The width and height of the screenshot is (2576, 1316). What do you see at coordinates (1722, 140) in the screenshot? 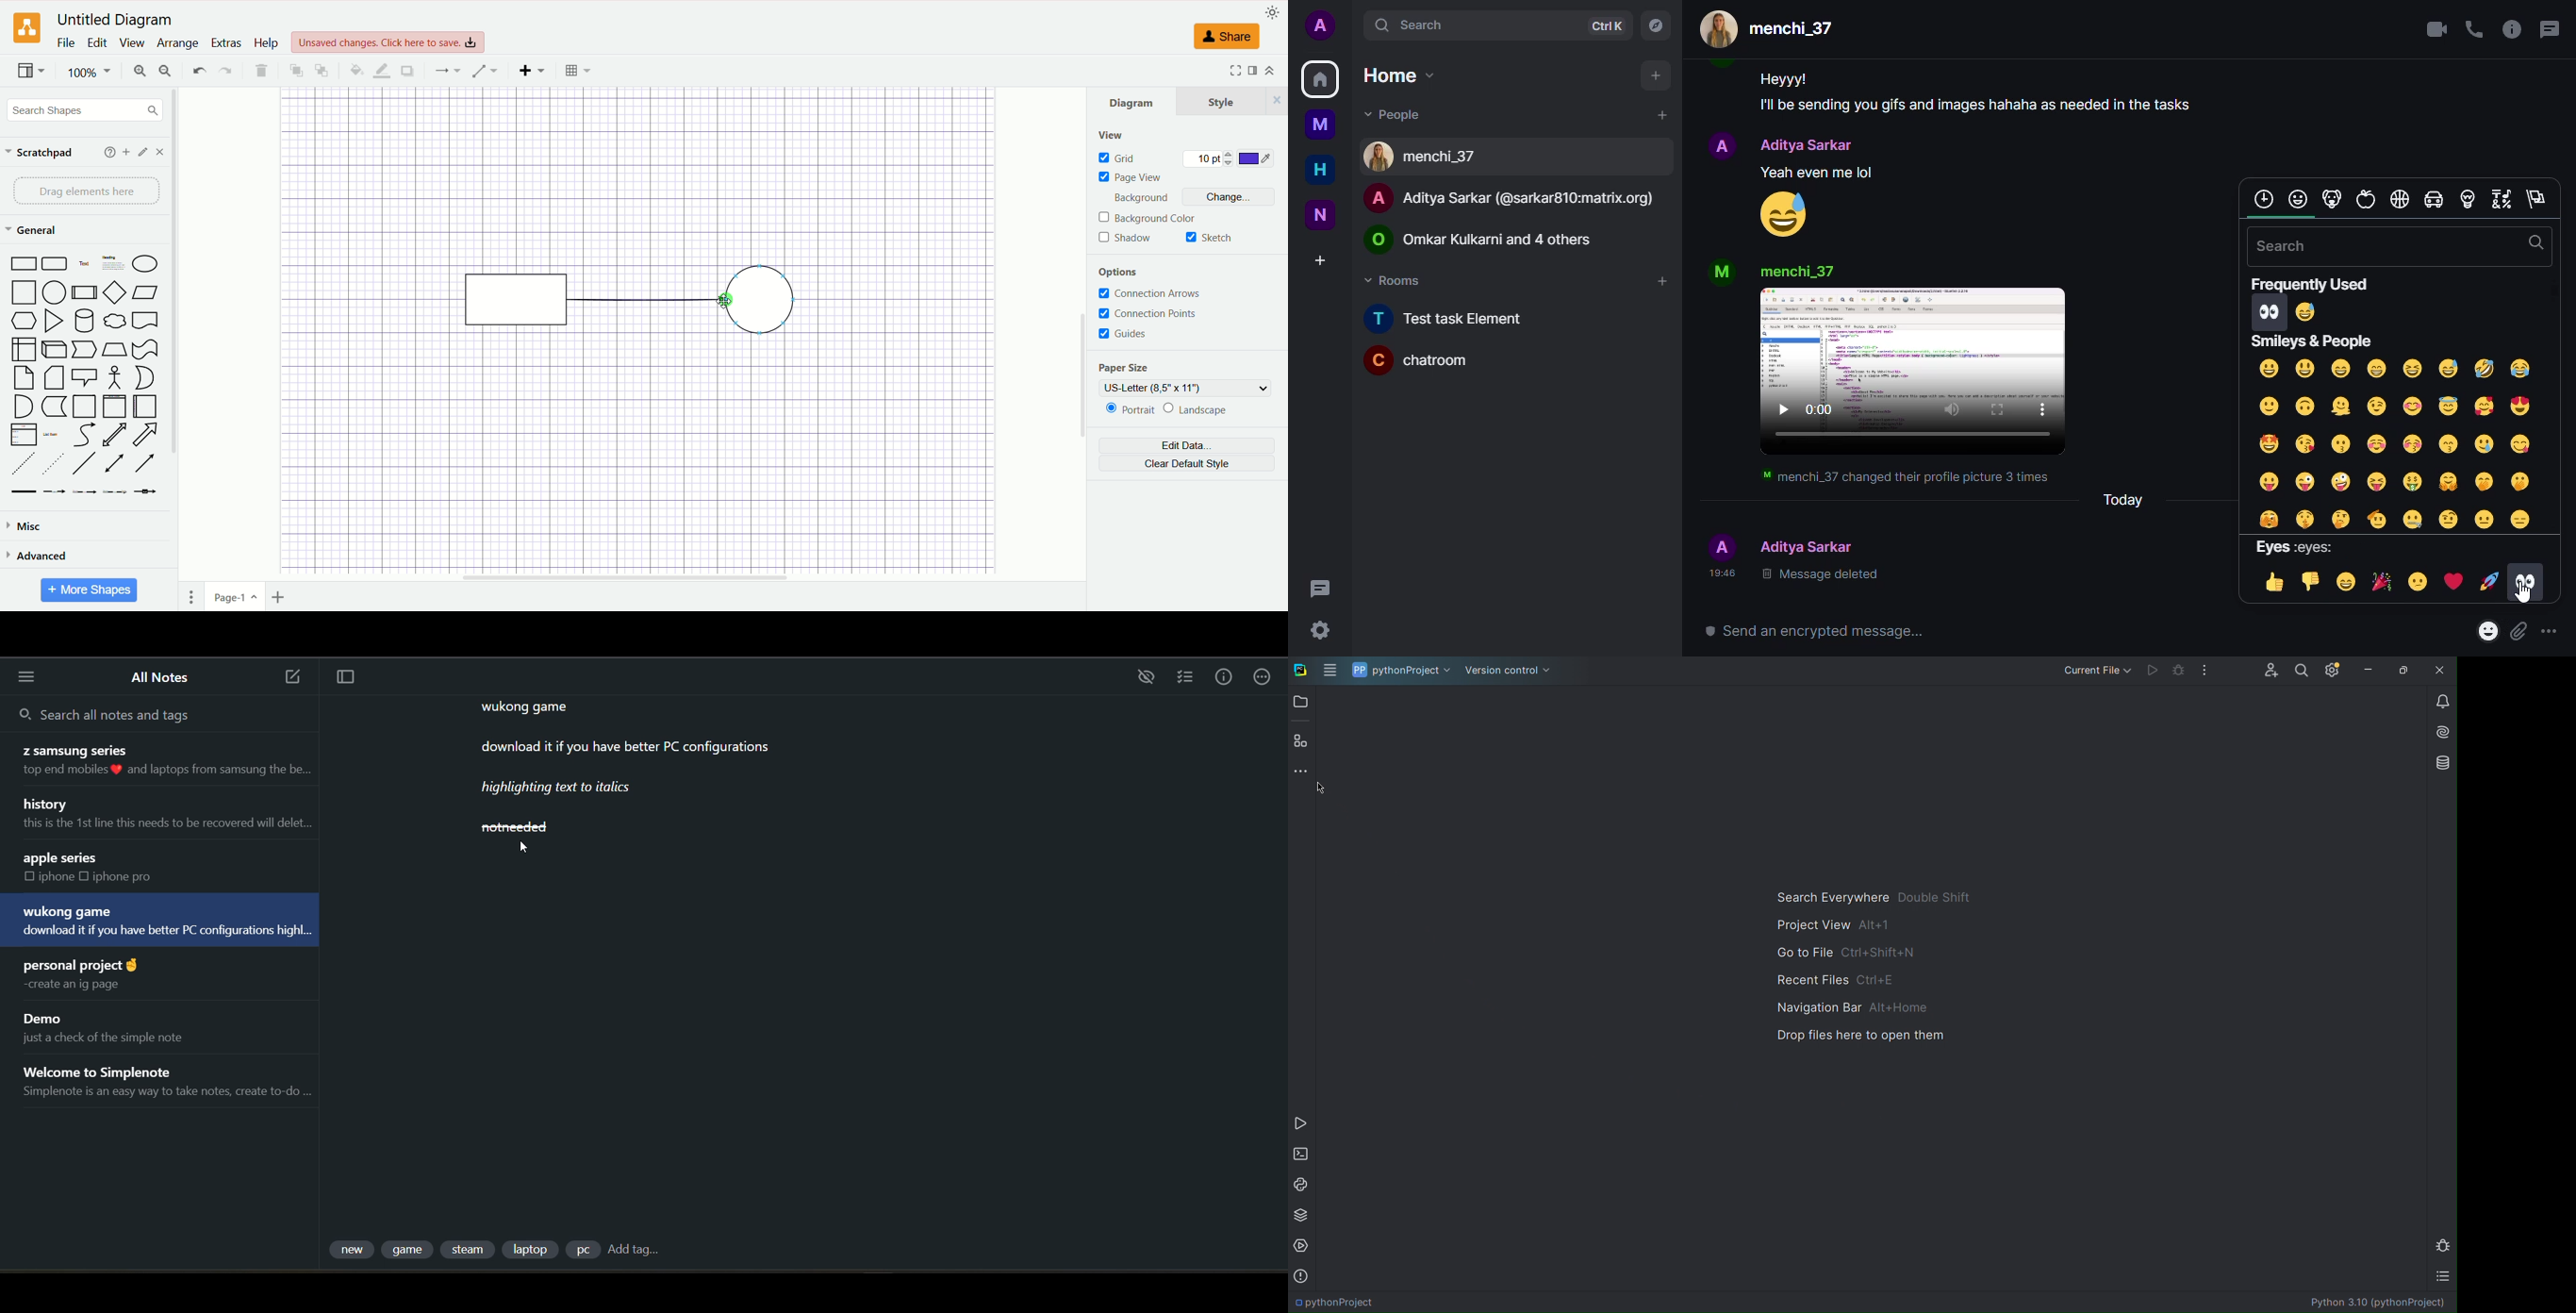
I see `profile` at bounding box center [1722, 140].